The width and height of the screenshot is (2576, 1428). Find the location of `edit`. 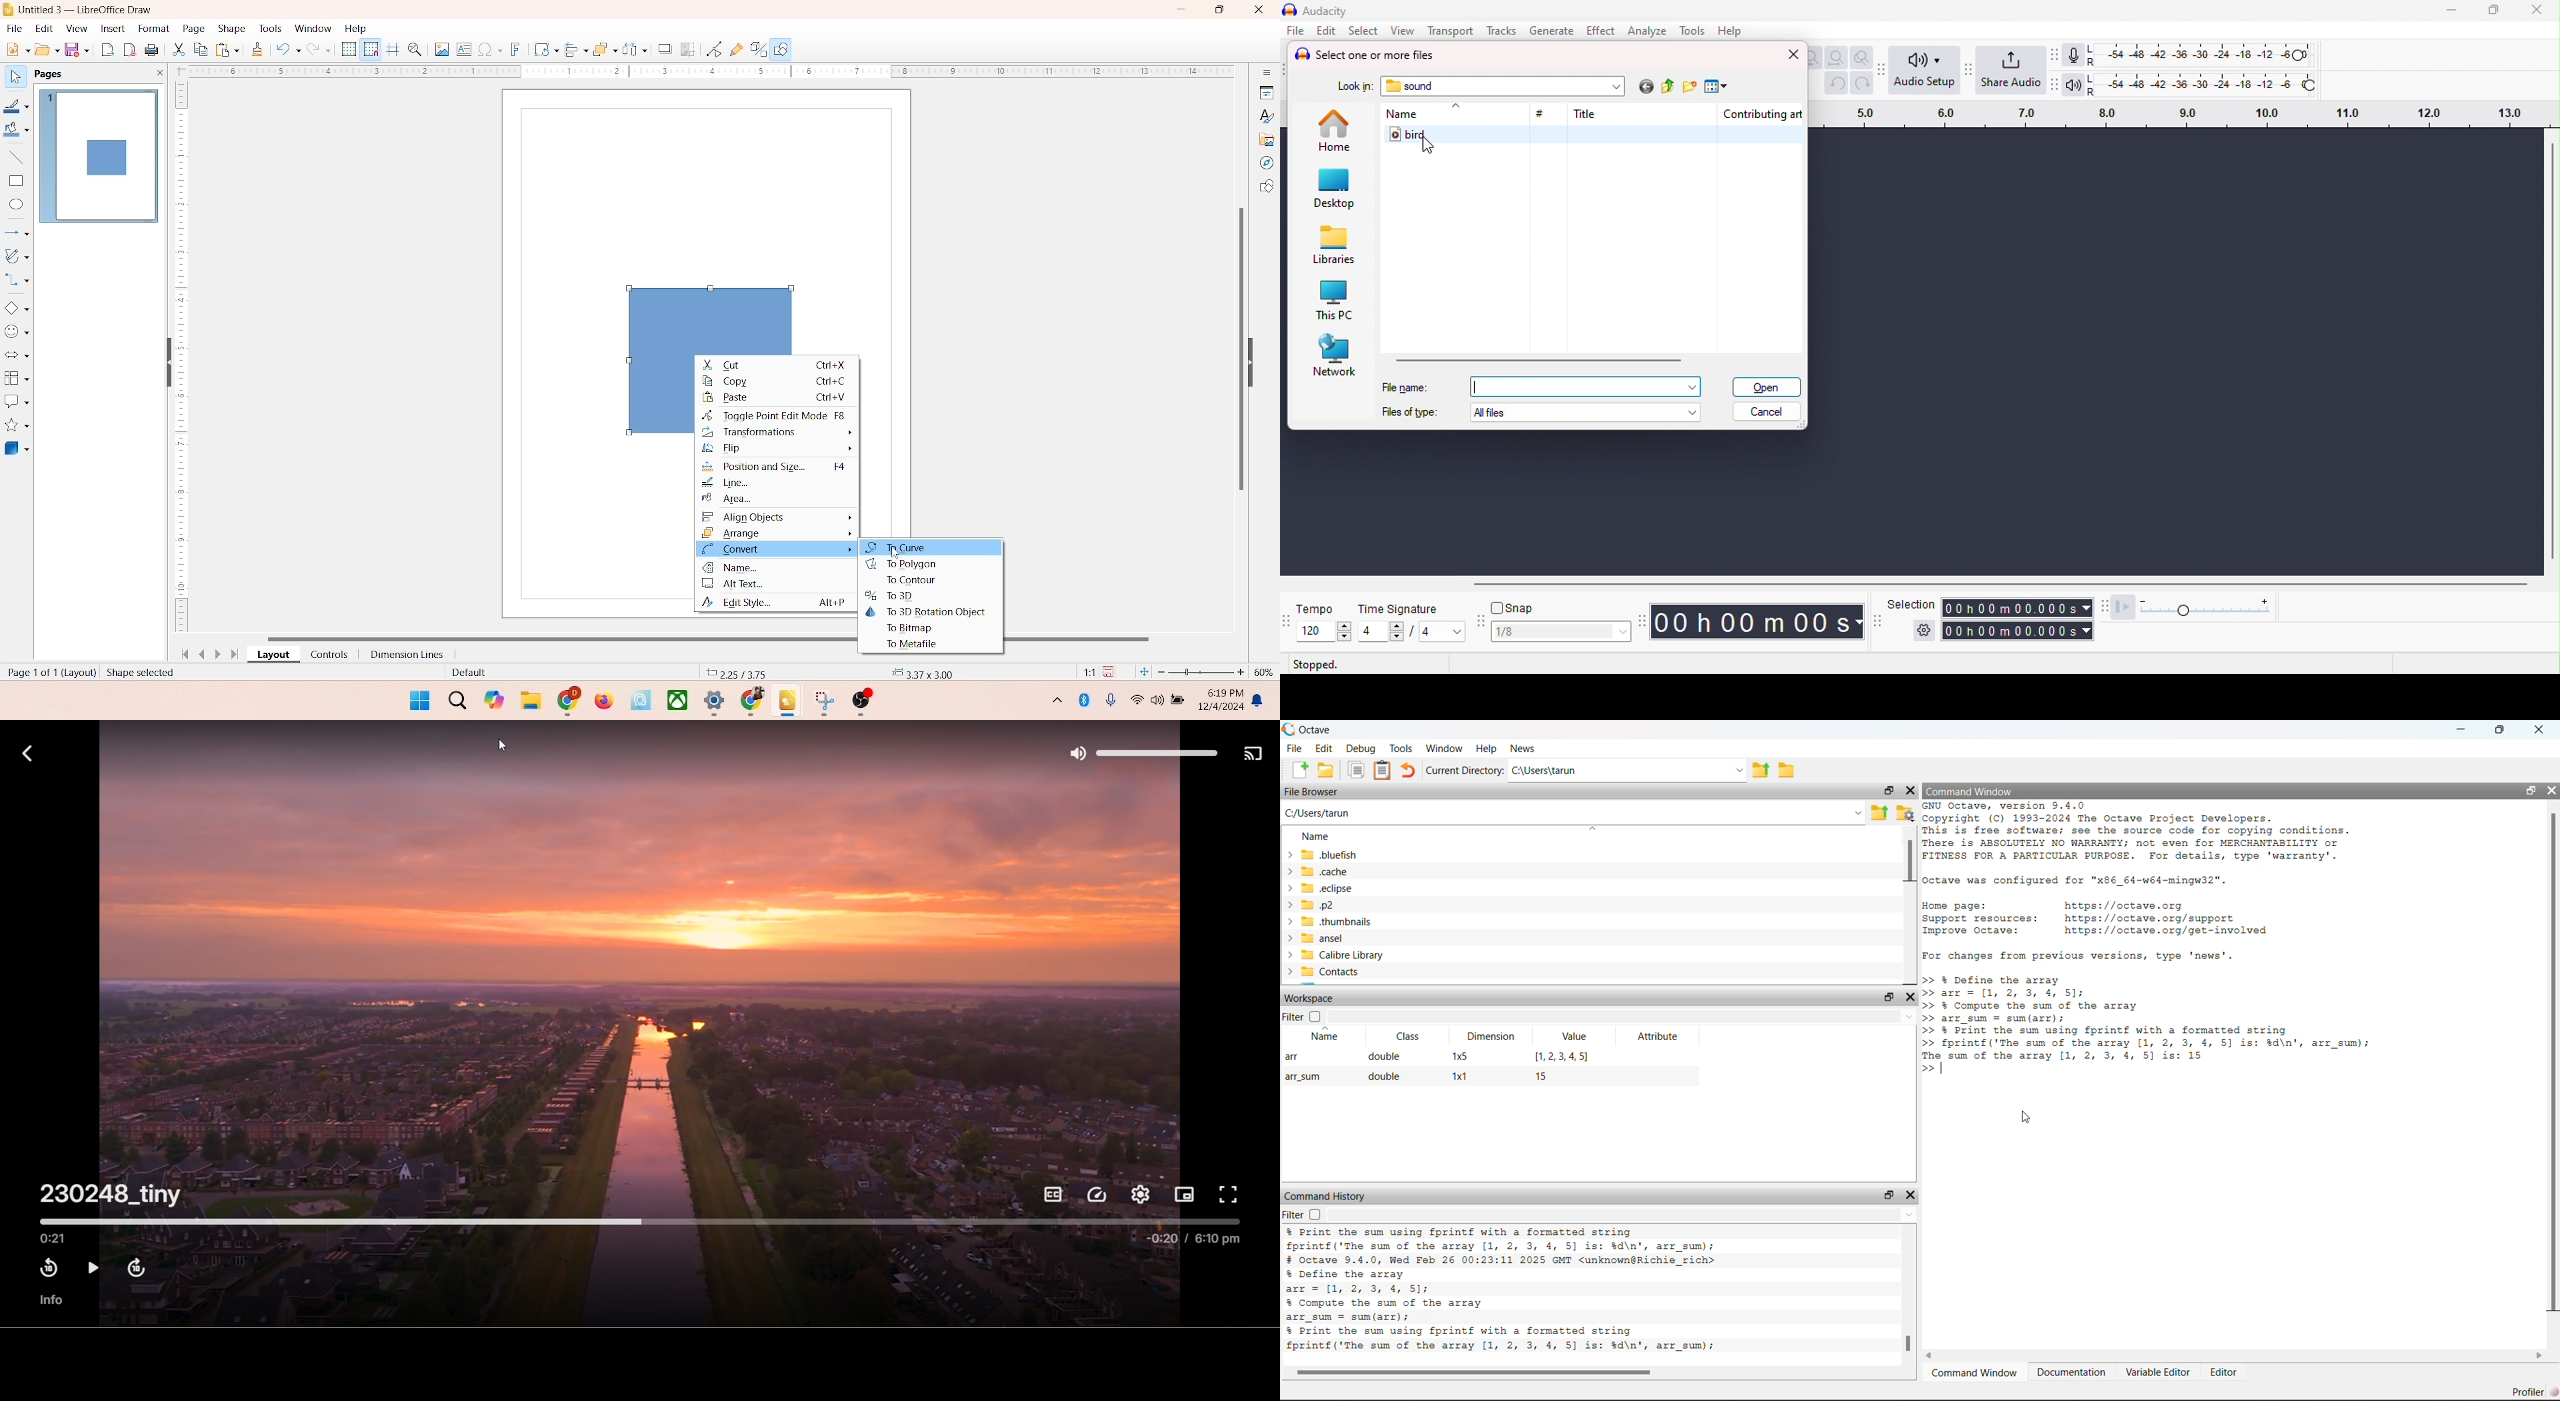

edit is located at coordinates (42, 29).